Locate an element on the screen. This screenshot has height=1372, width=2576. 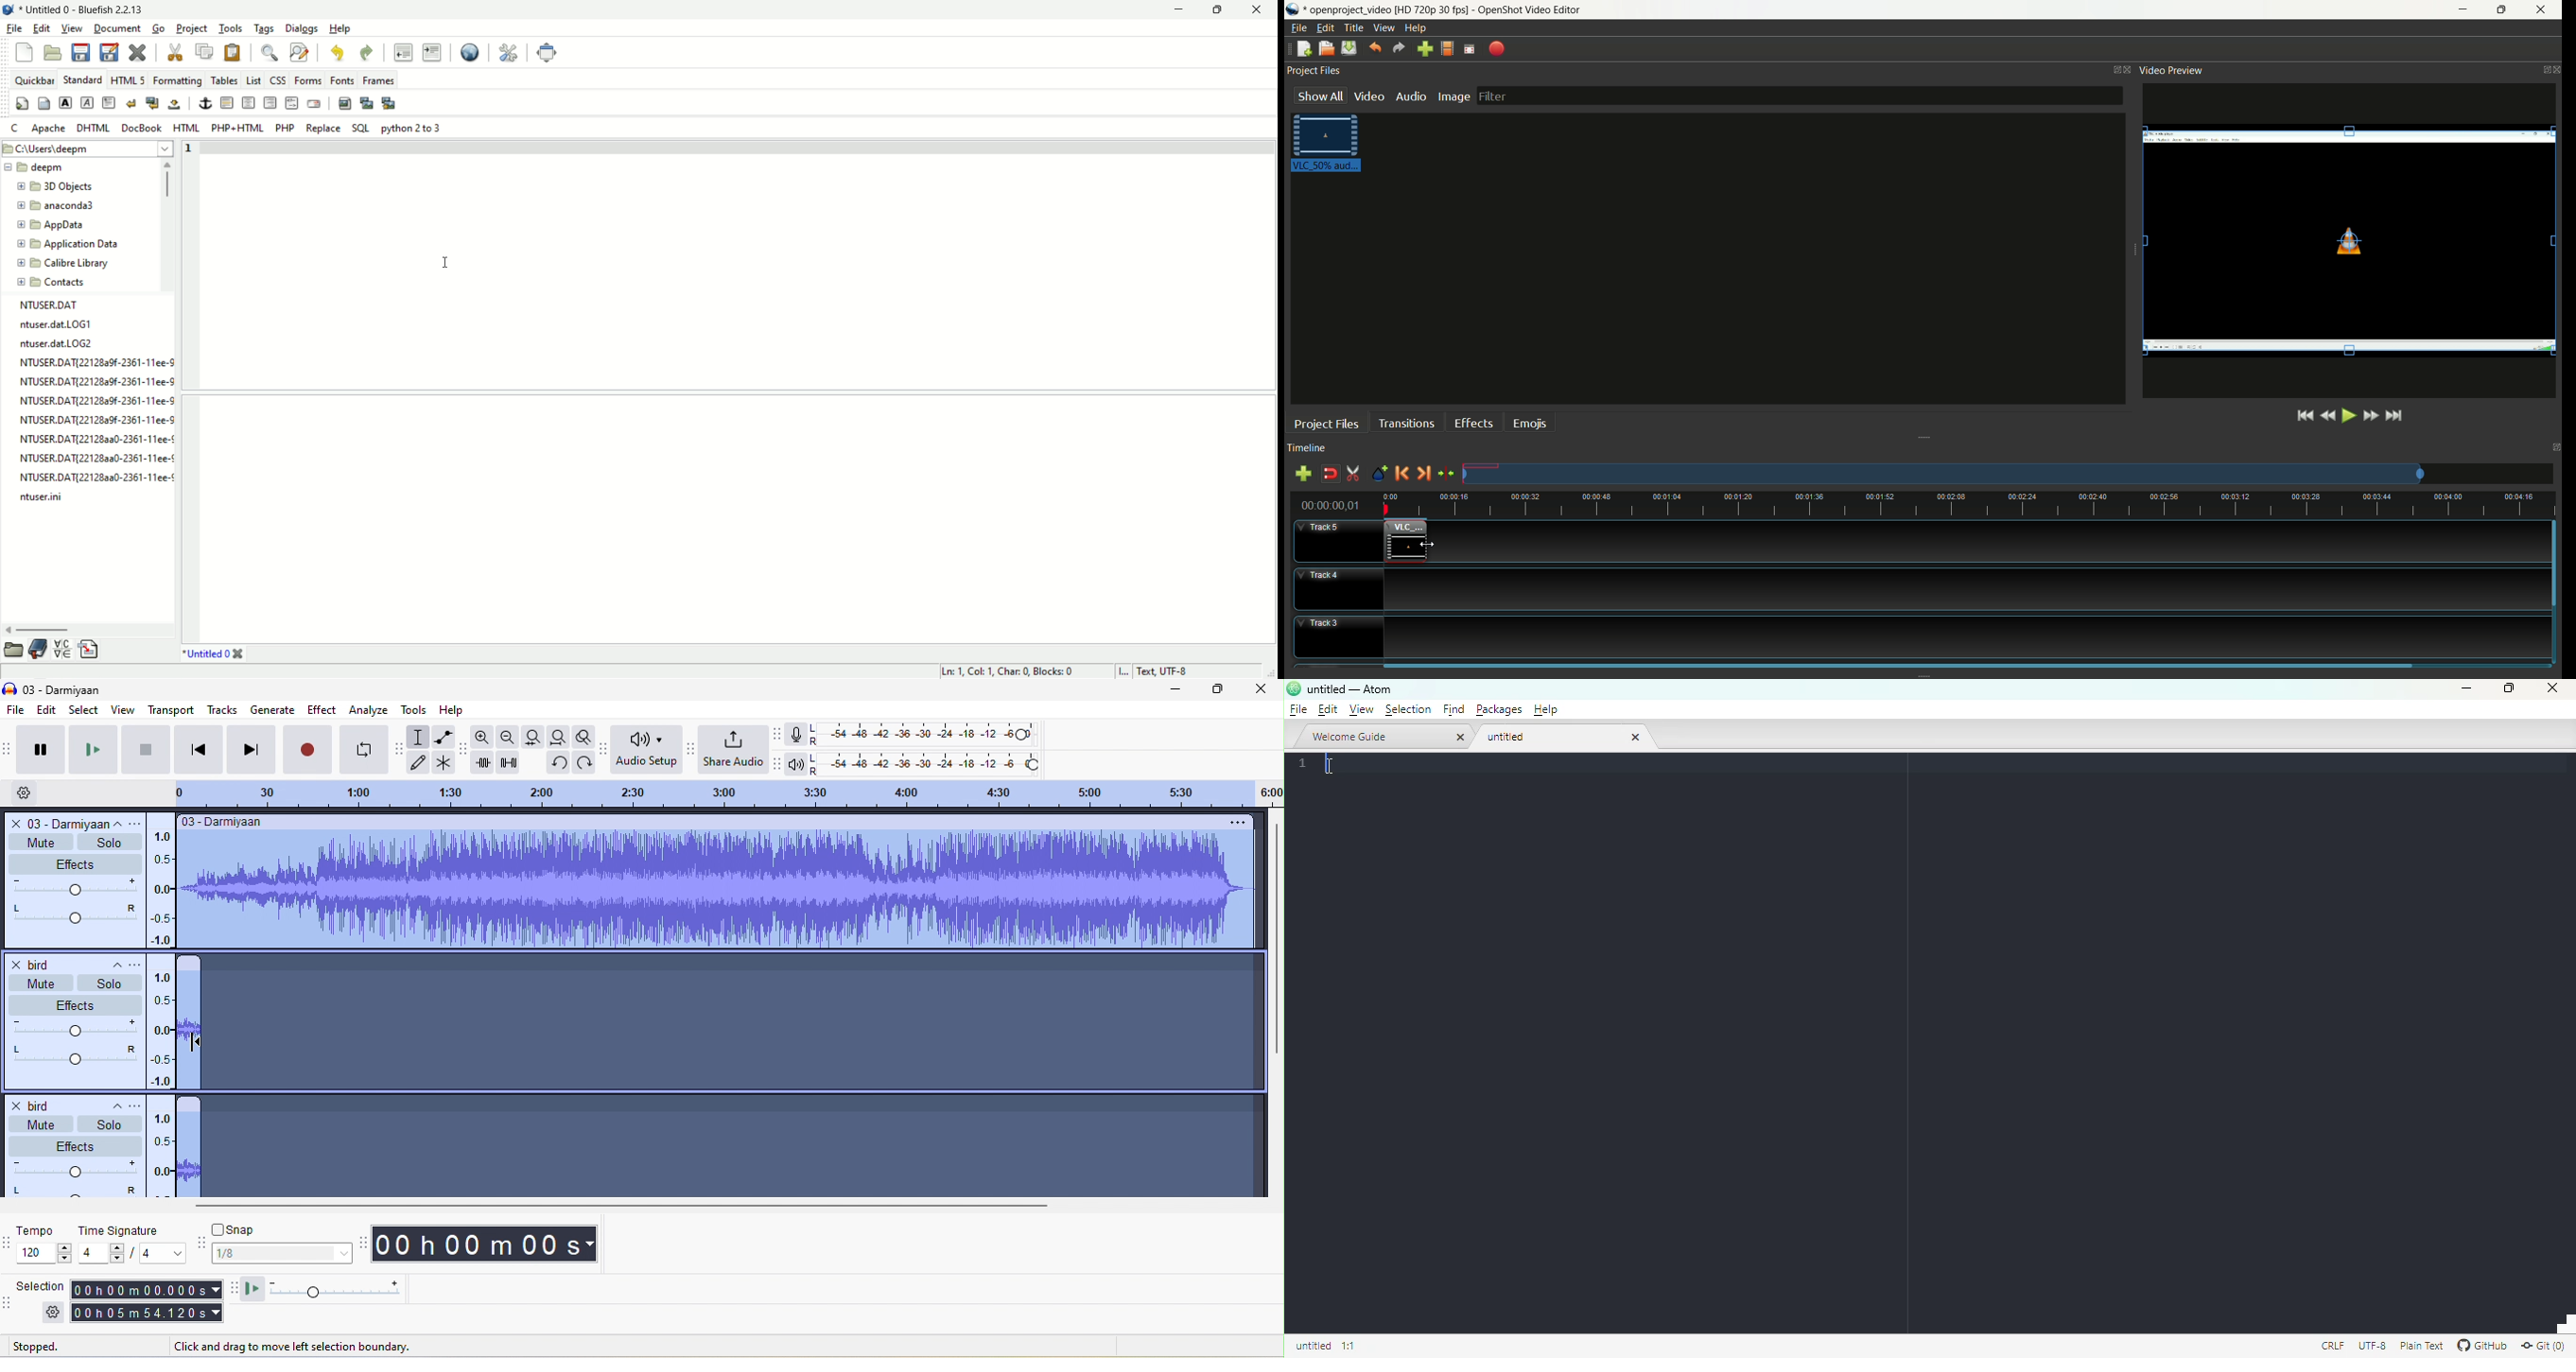
close tab is located at coordinates (1458, 738).